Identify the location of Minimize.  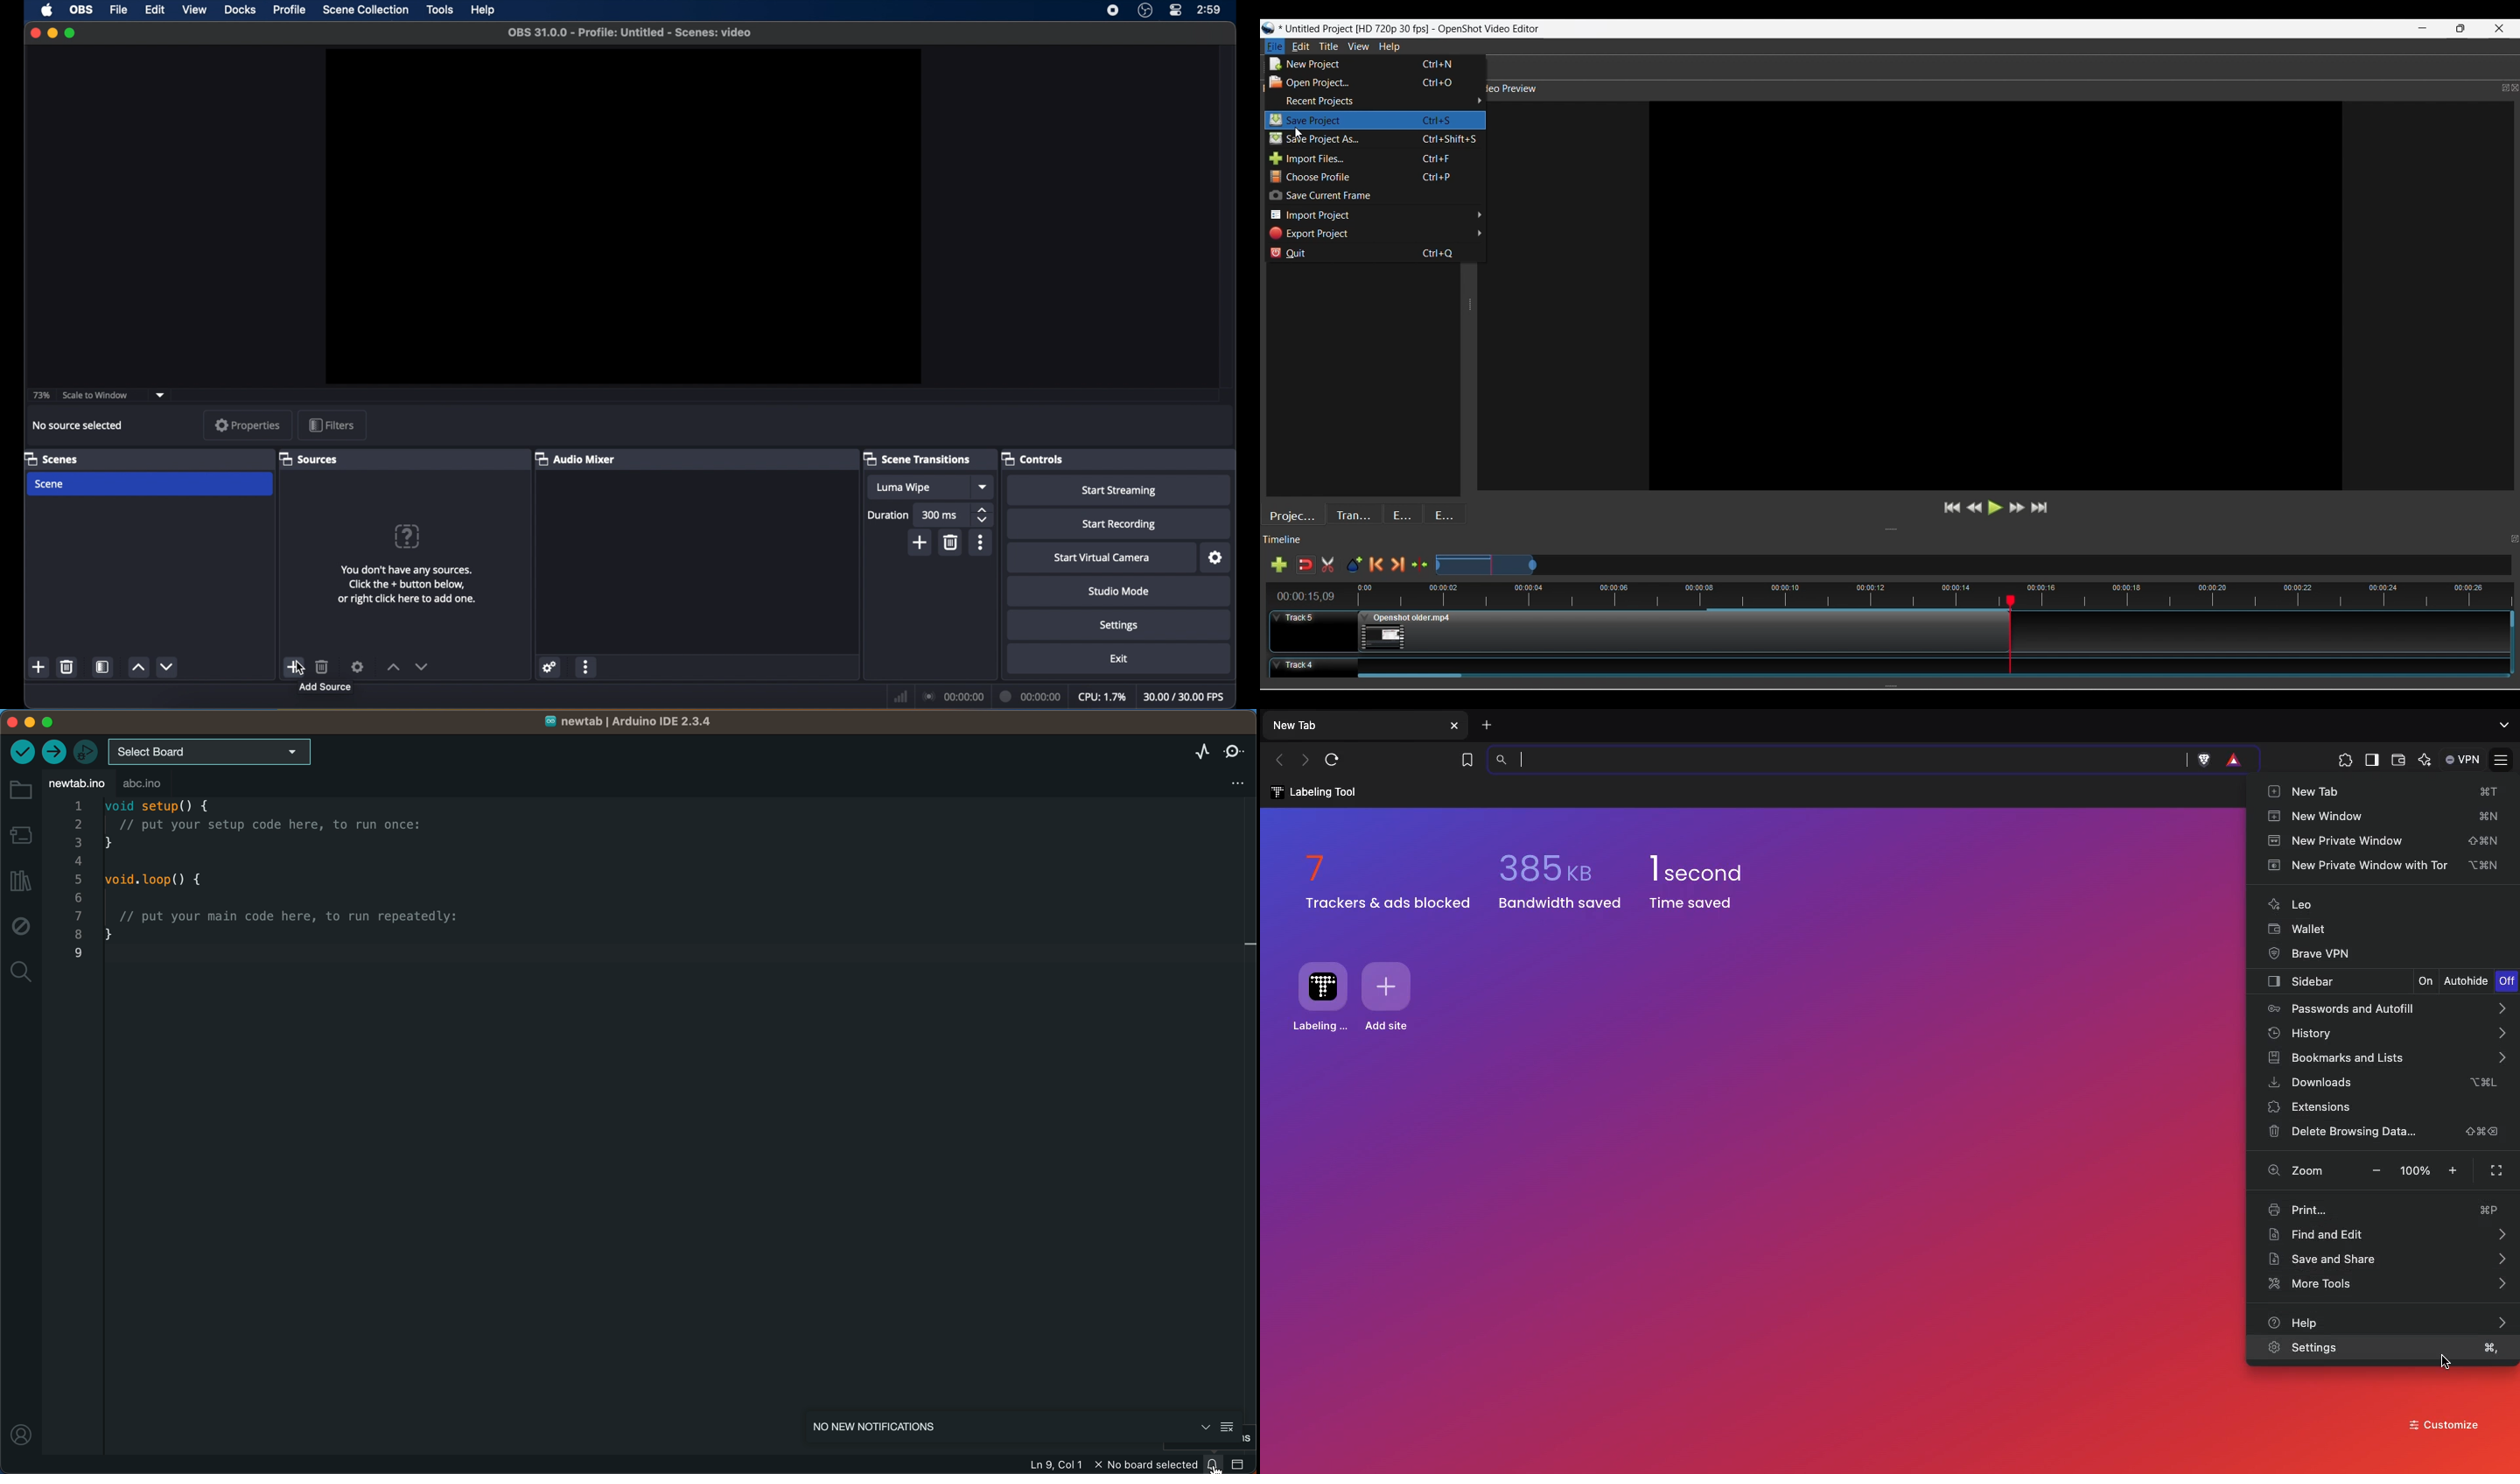
(2421, 29).